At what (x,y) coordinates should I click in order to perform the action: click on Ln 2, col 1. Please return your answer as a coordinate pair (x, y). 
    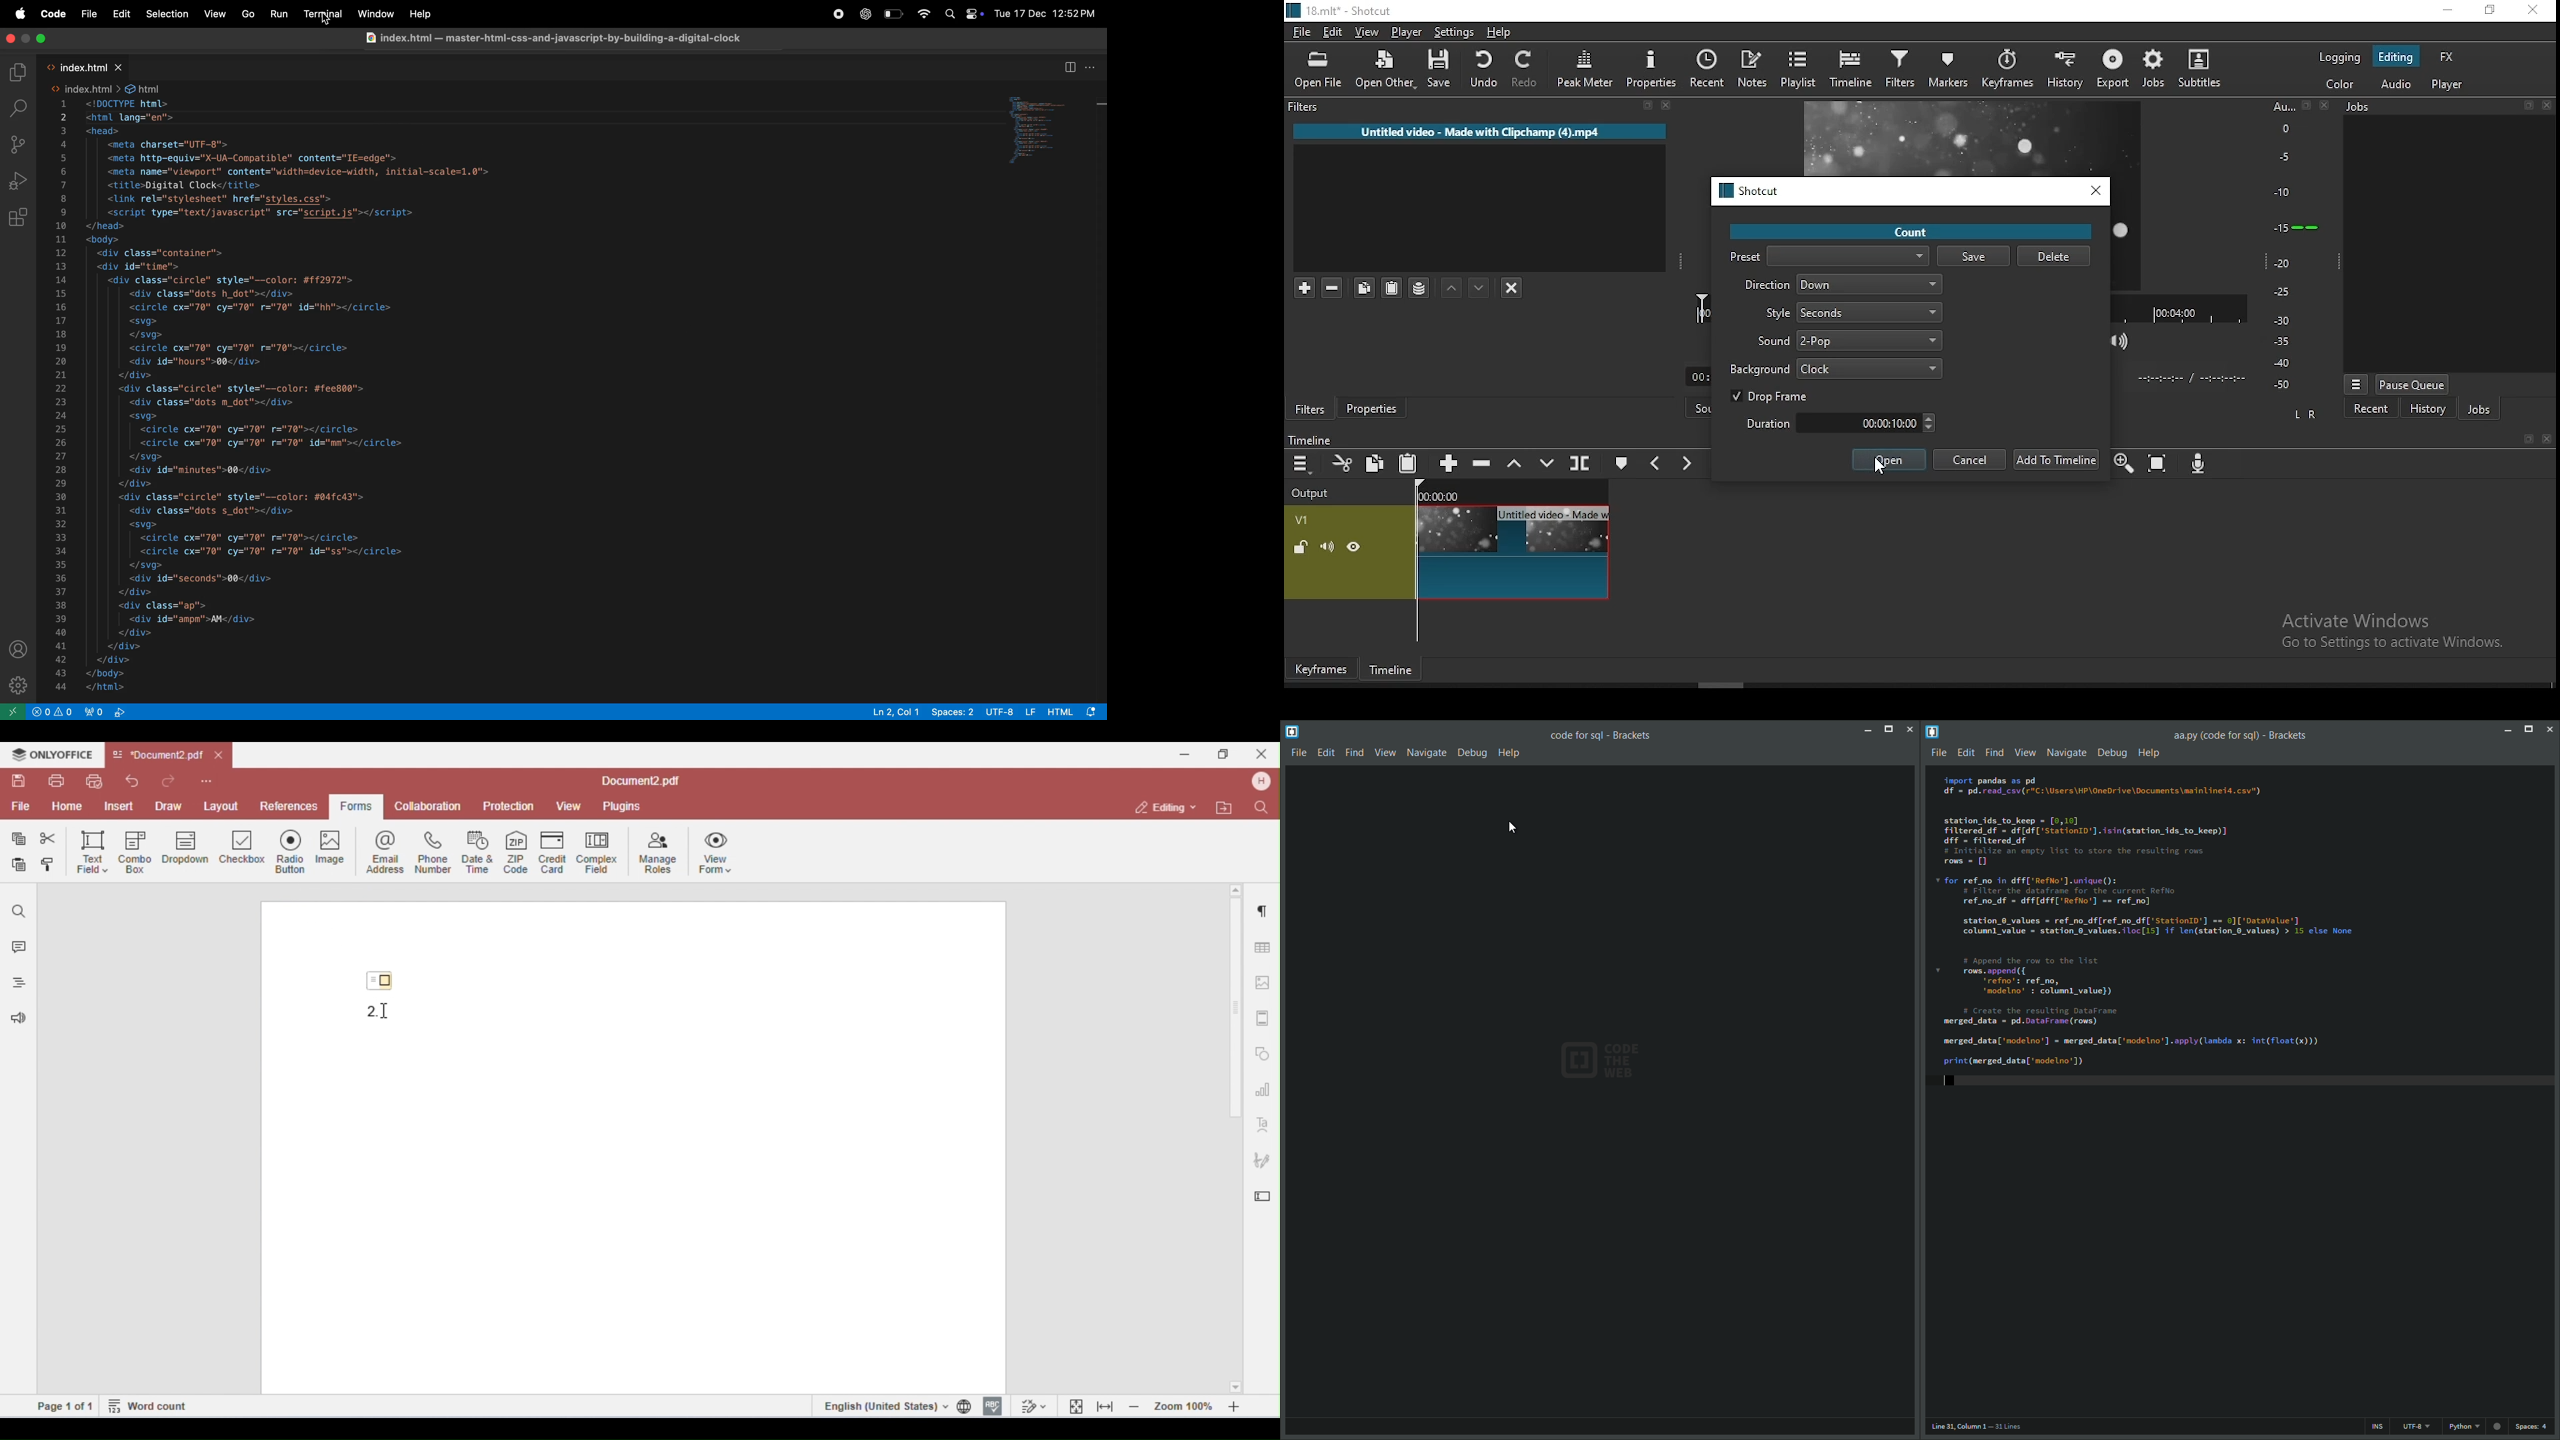
    Looking at the image, I should click on (895, 711).